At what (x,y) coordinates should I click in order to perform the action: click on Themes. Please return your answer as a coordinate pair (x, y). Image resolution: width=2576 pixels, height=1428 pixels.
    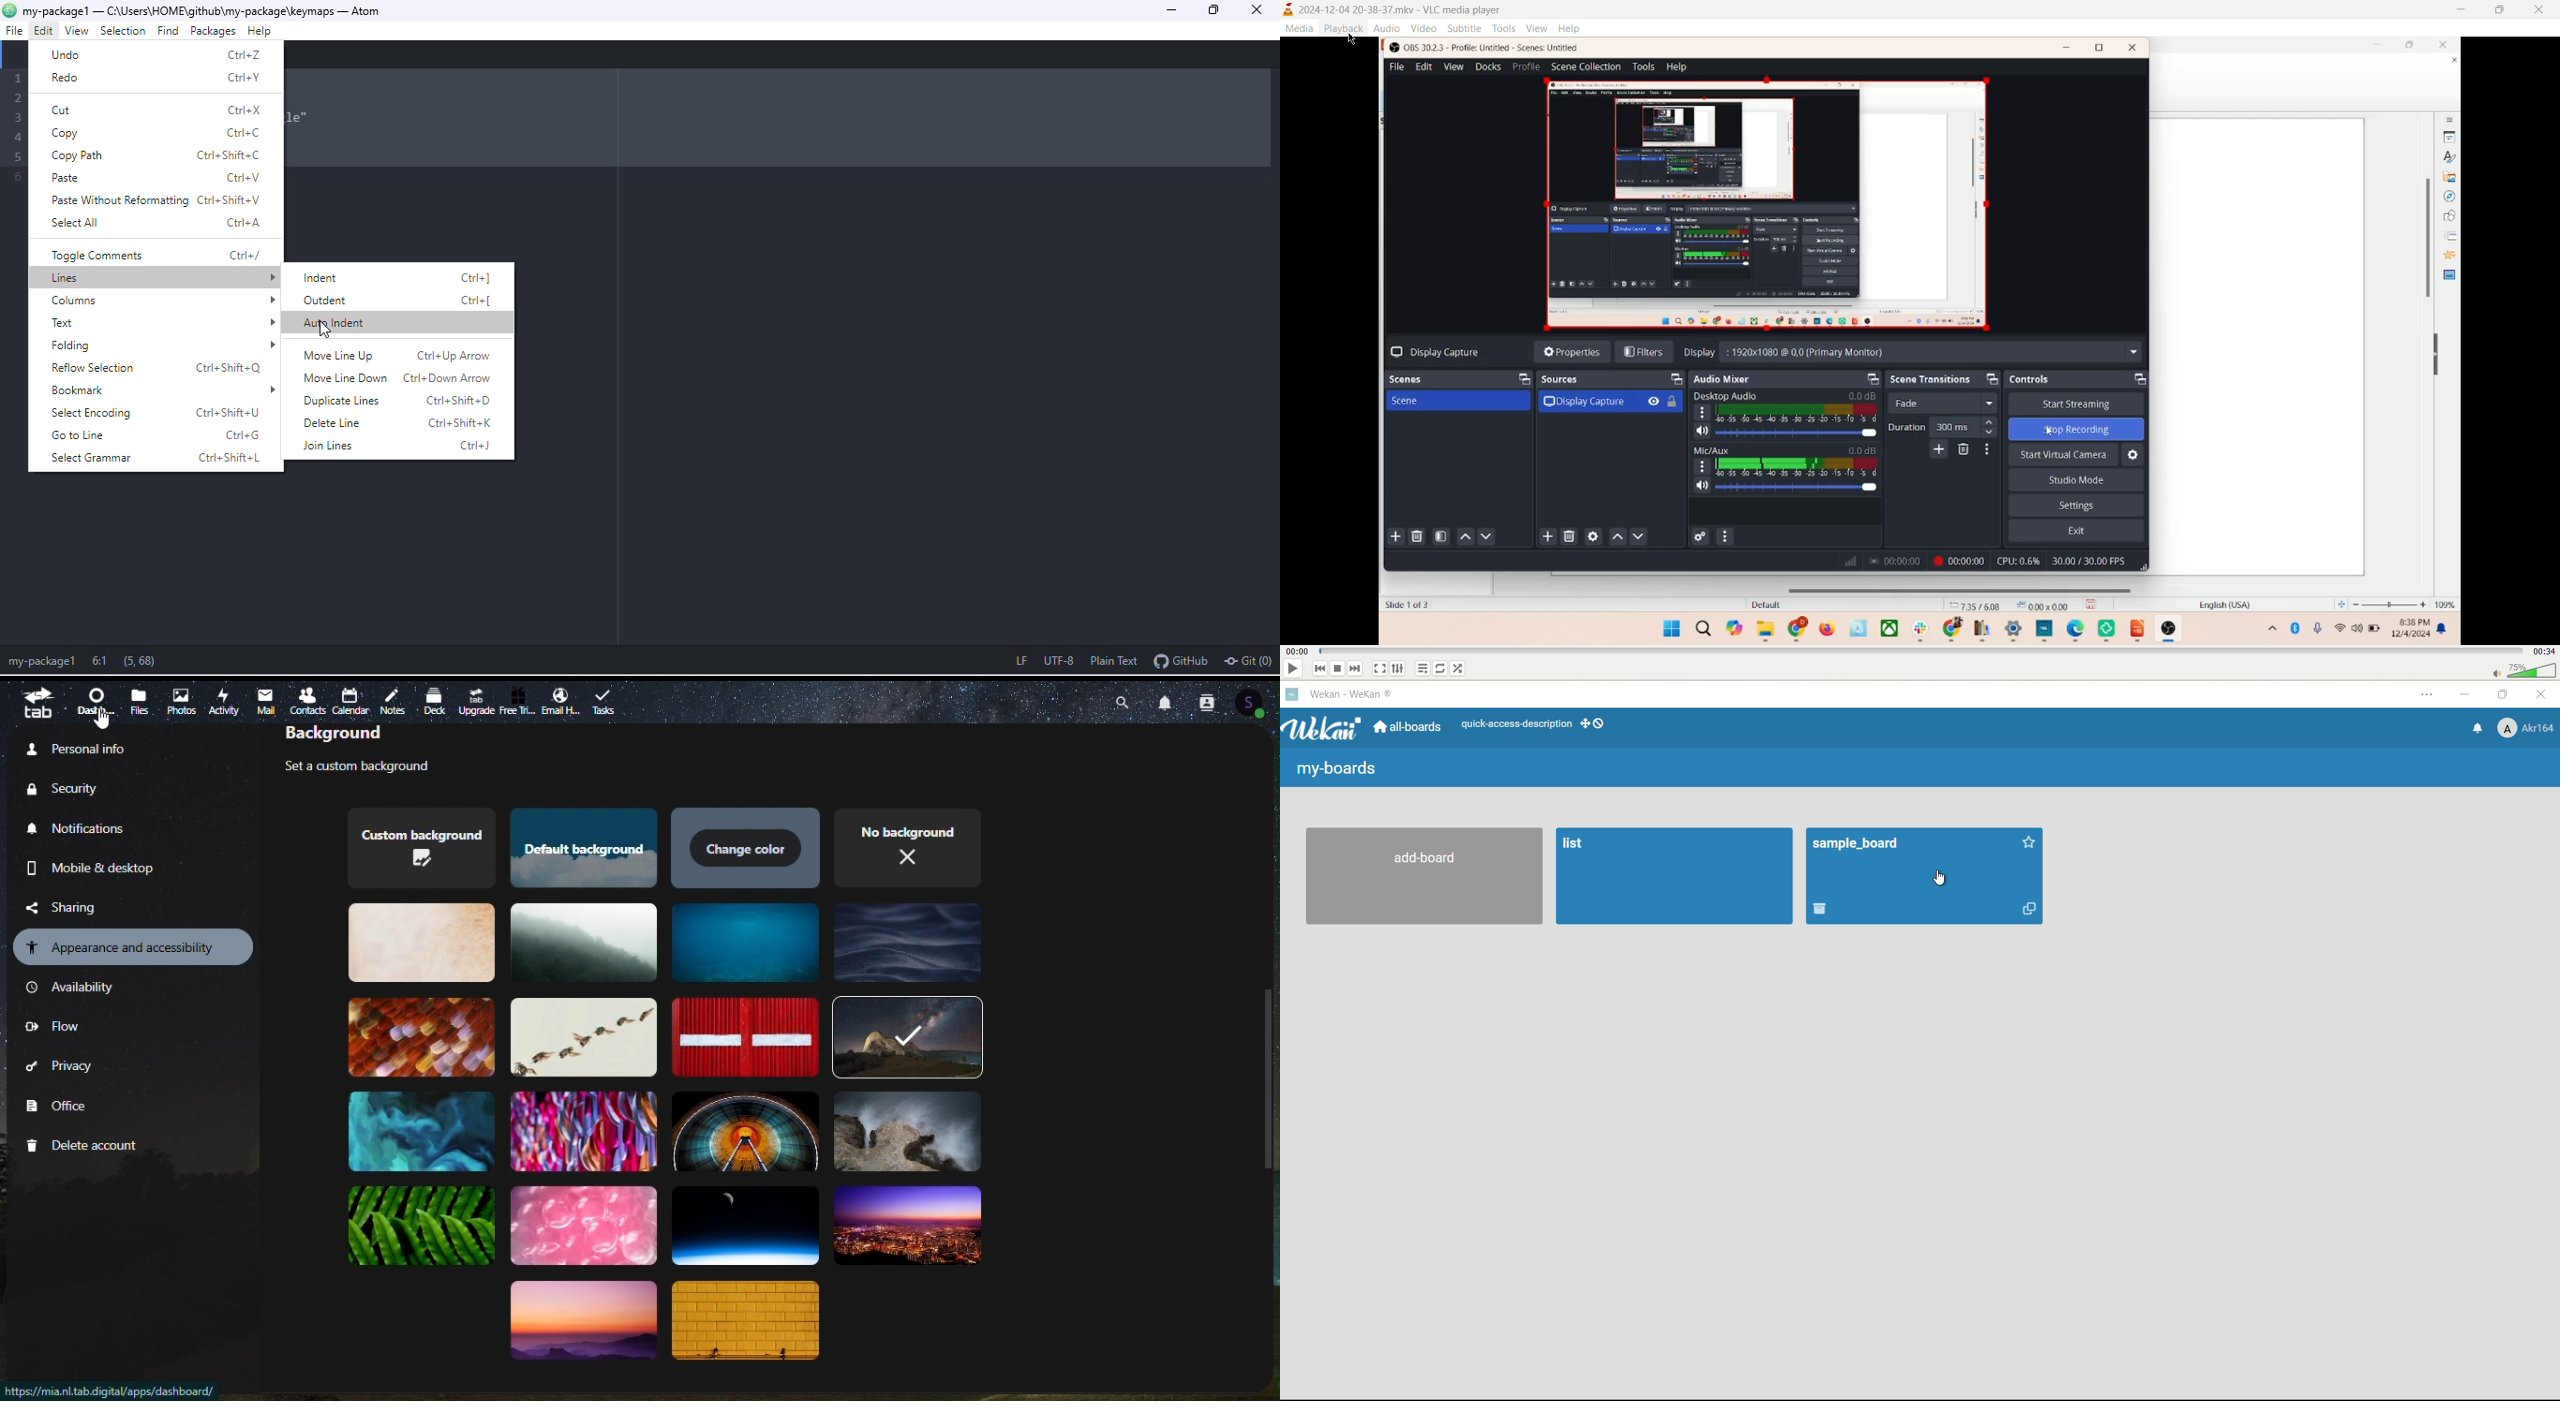
    Looking at the image, I should click on (581, 1036).